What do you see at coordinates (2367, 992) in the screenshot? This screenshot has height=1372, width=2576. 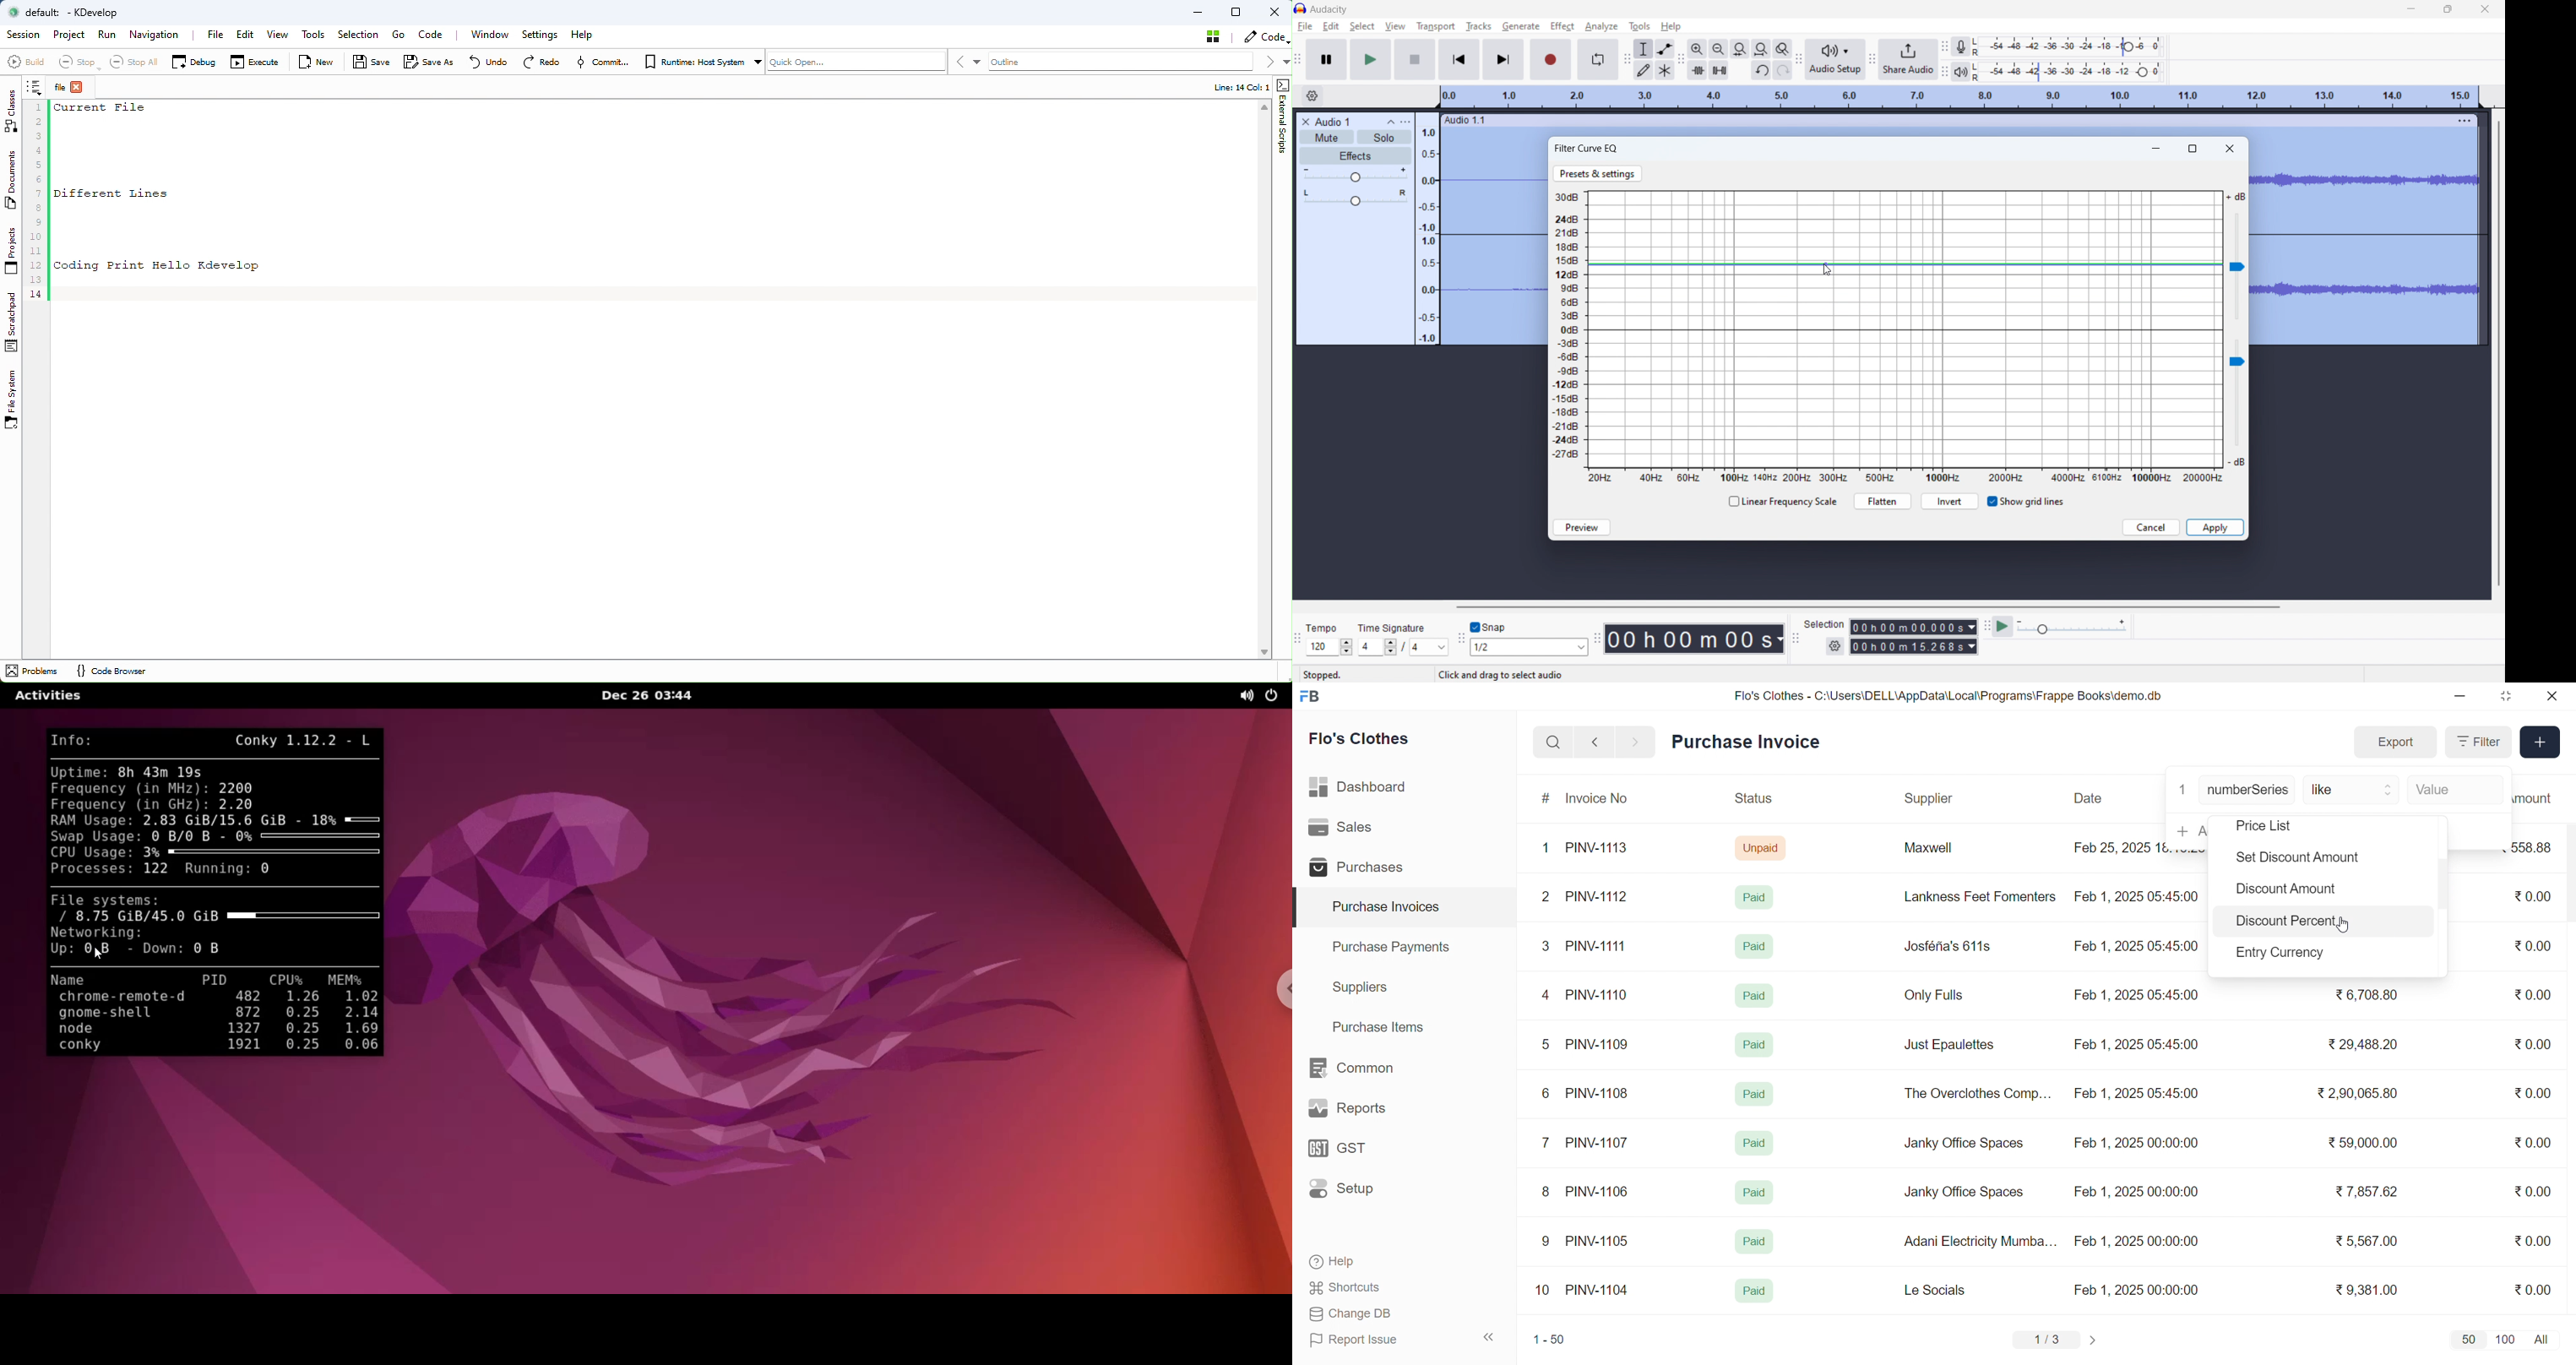 I see `₹6,708.80` at bounding box center [2367, 992].